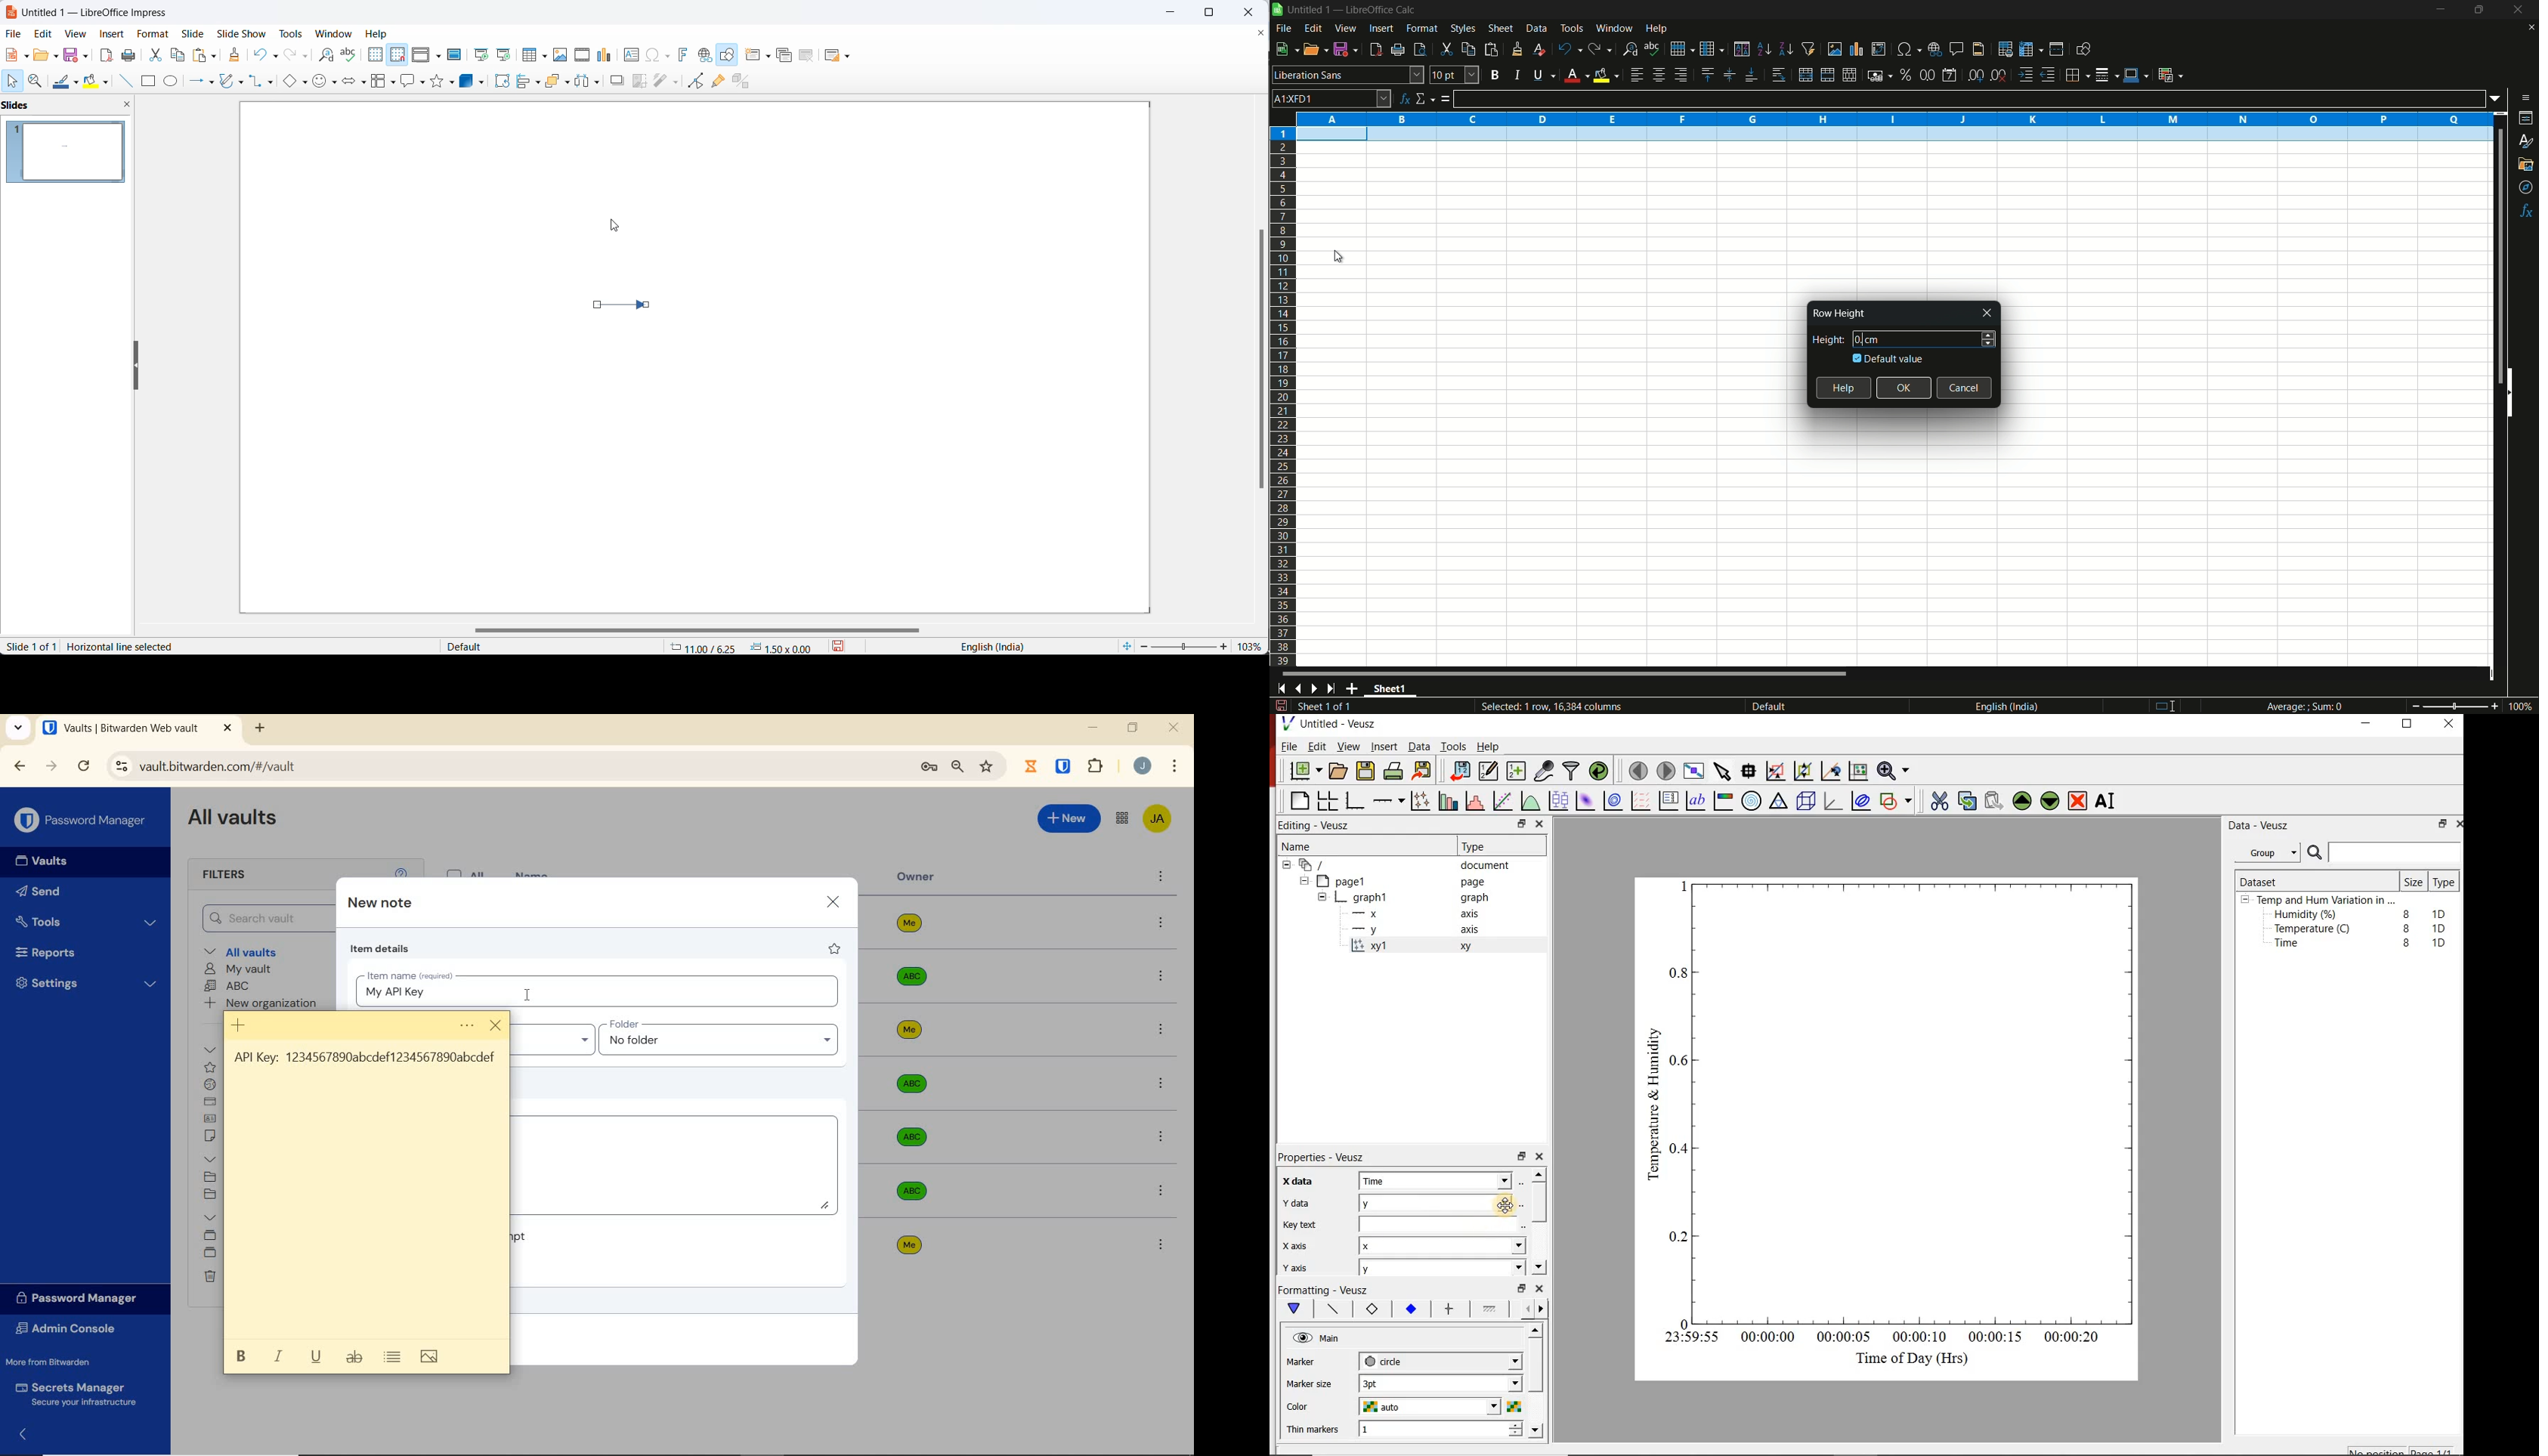  I want to click on align top, so click(1707, 75).